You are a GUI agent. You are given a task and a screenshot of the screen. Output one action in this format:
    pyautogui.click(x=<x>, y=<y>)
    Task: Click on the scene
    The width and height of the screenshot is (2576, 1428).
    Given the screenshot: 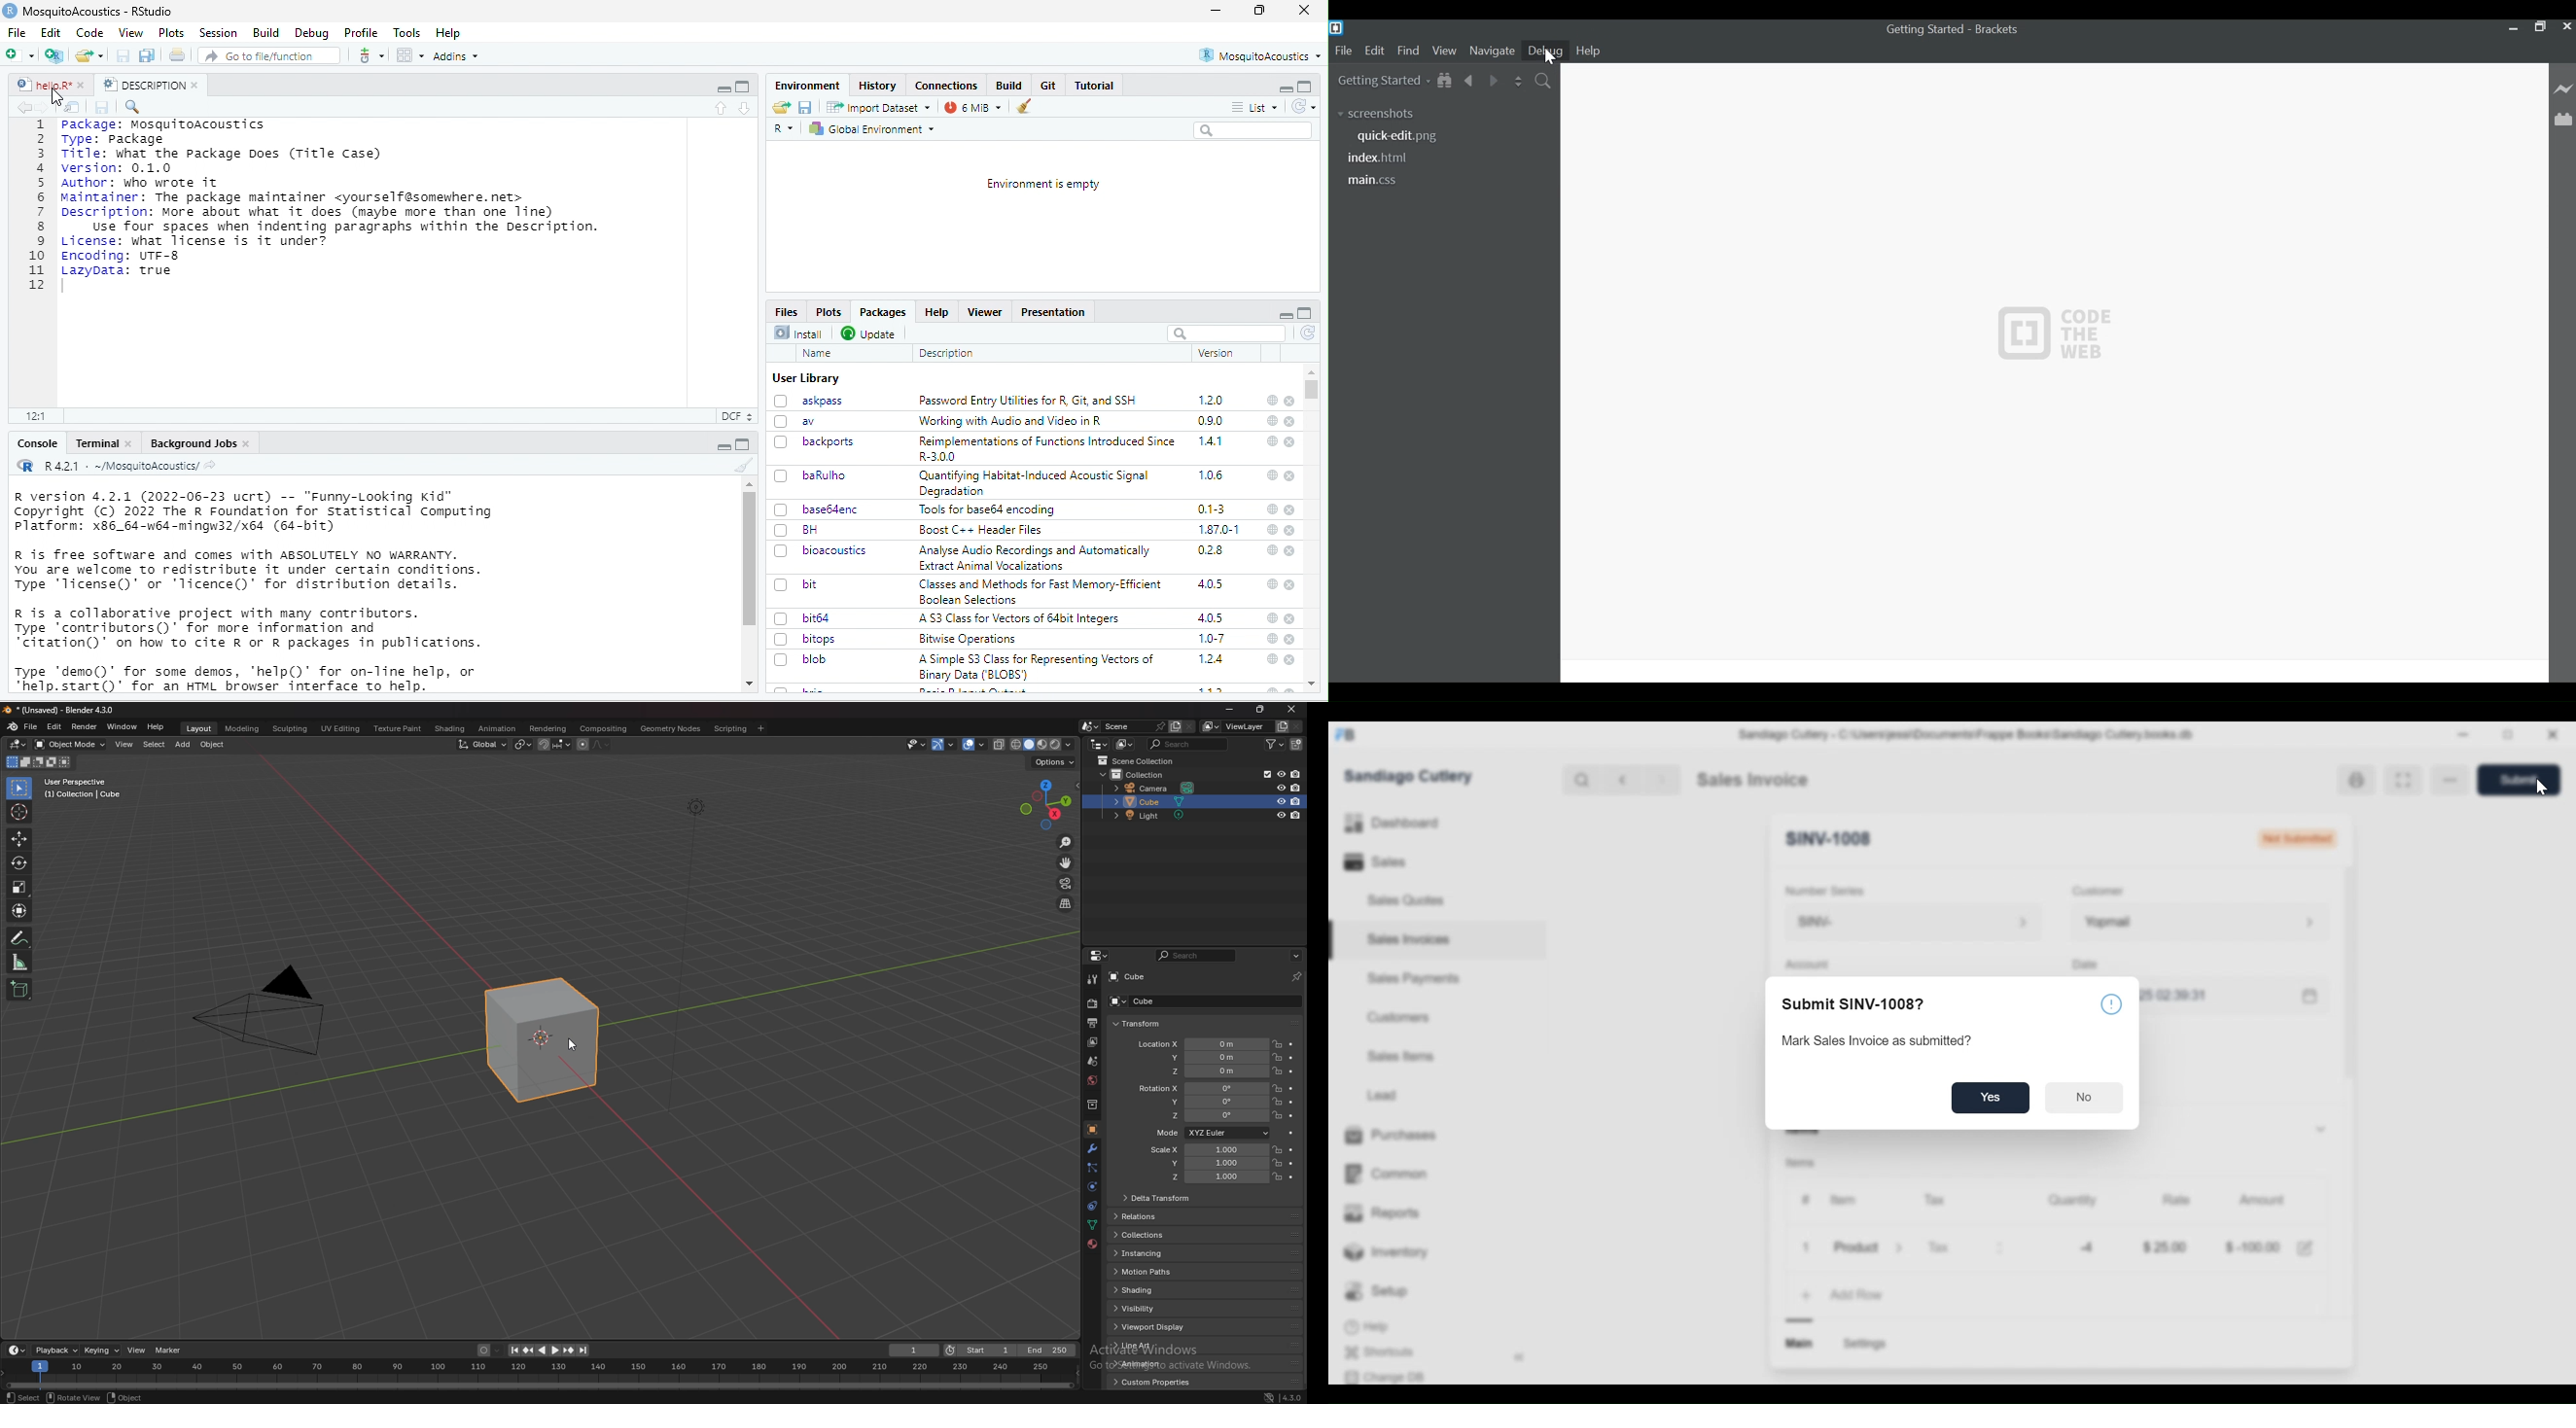 What is the action you would take?
    pyautogui.click(x=1093, y=1061)
    